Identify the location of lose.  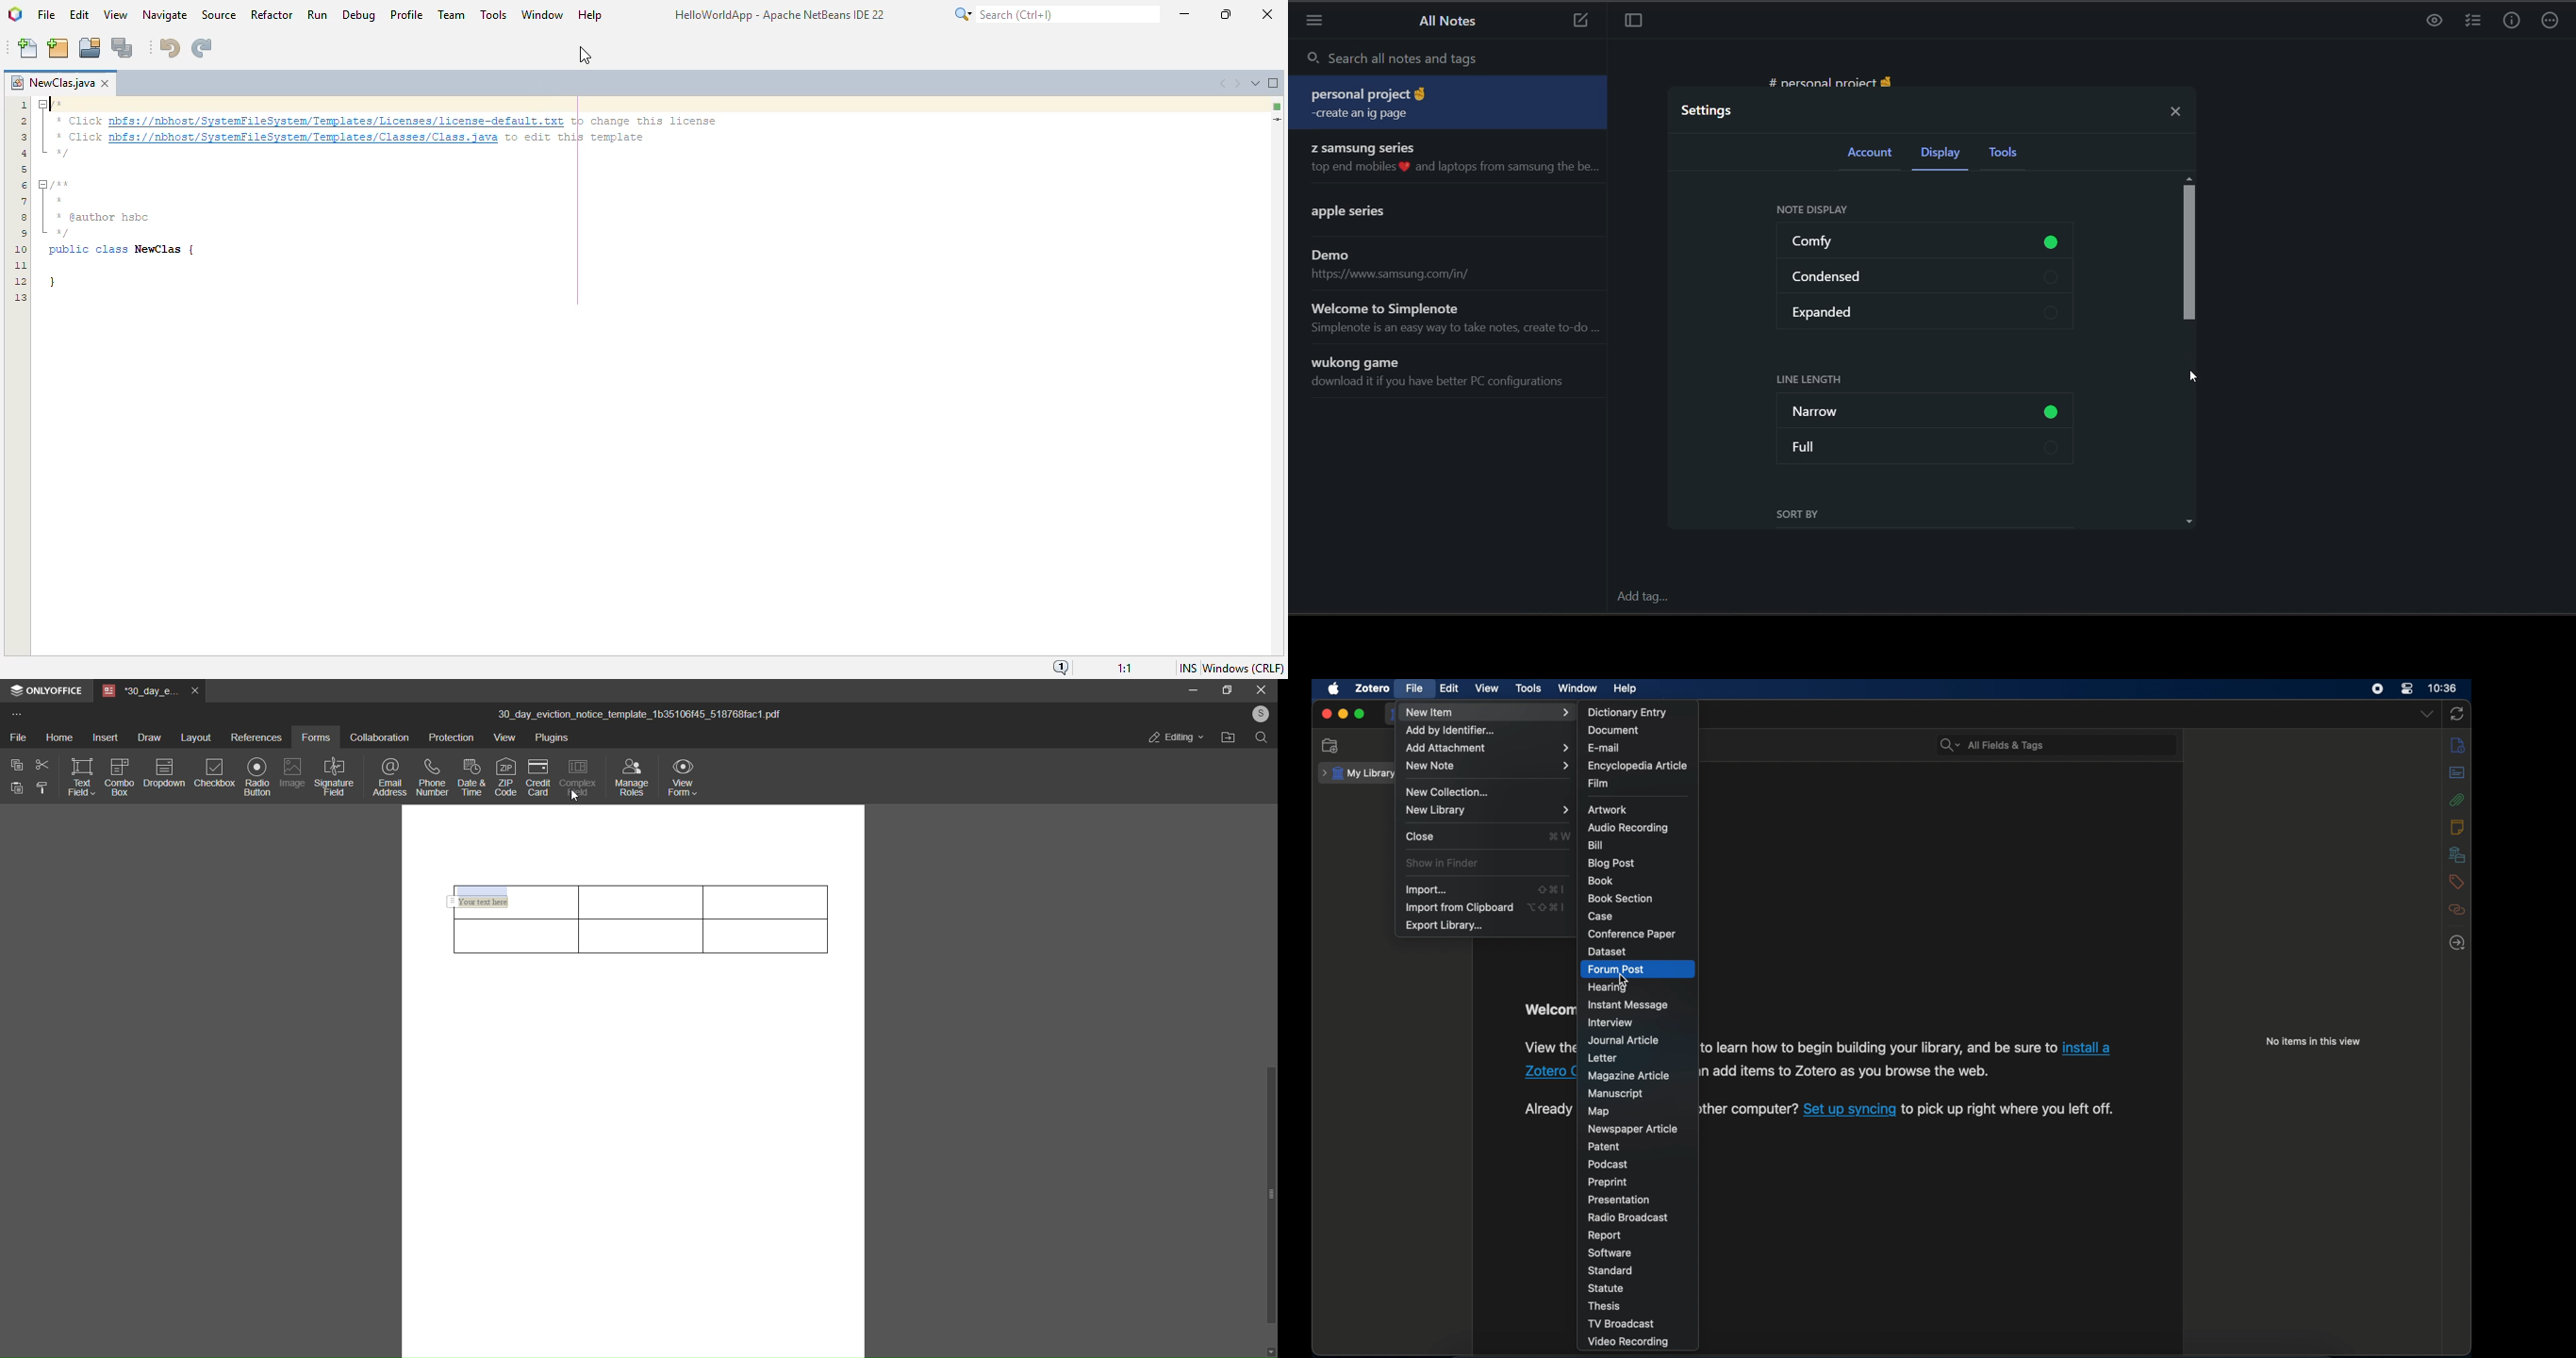
(1419, 836).